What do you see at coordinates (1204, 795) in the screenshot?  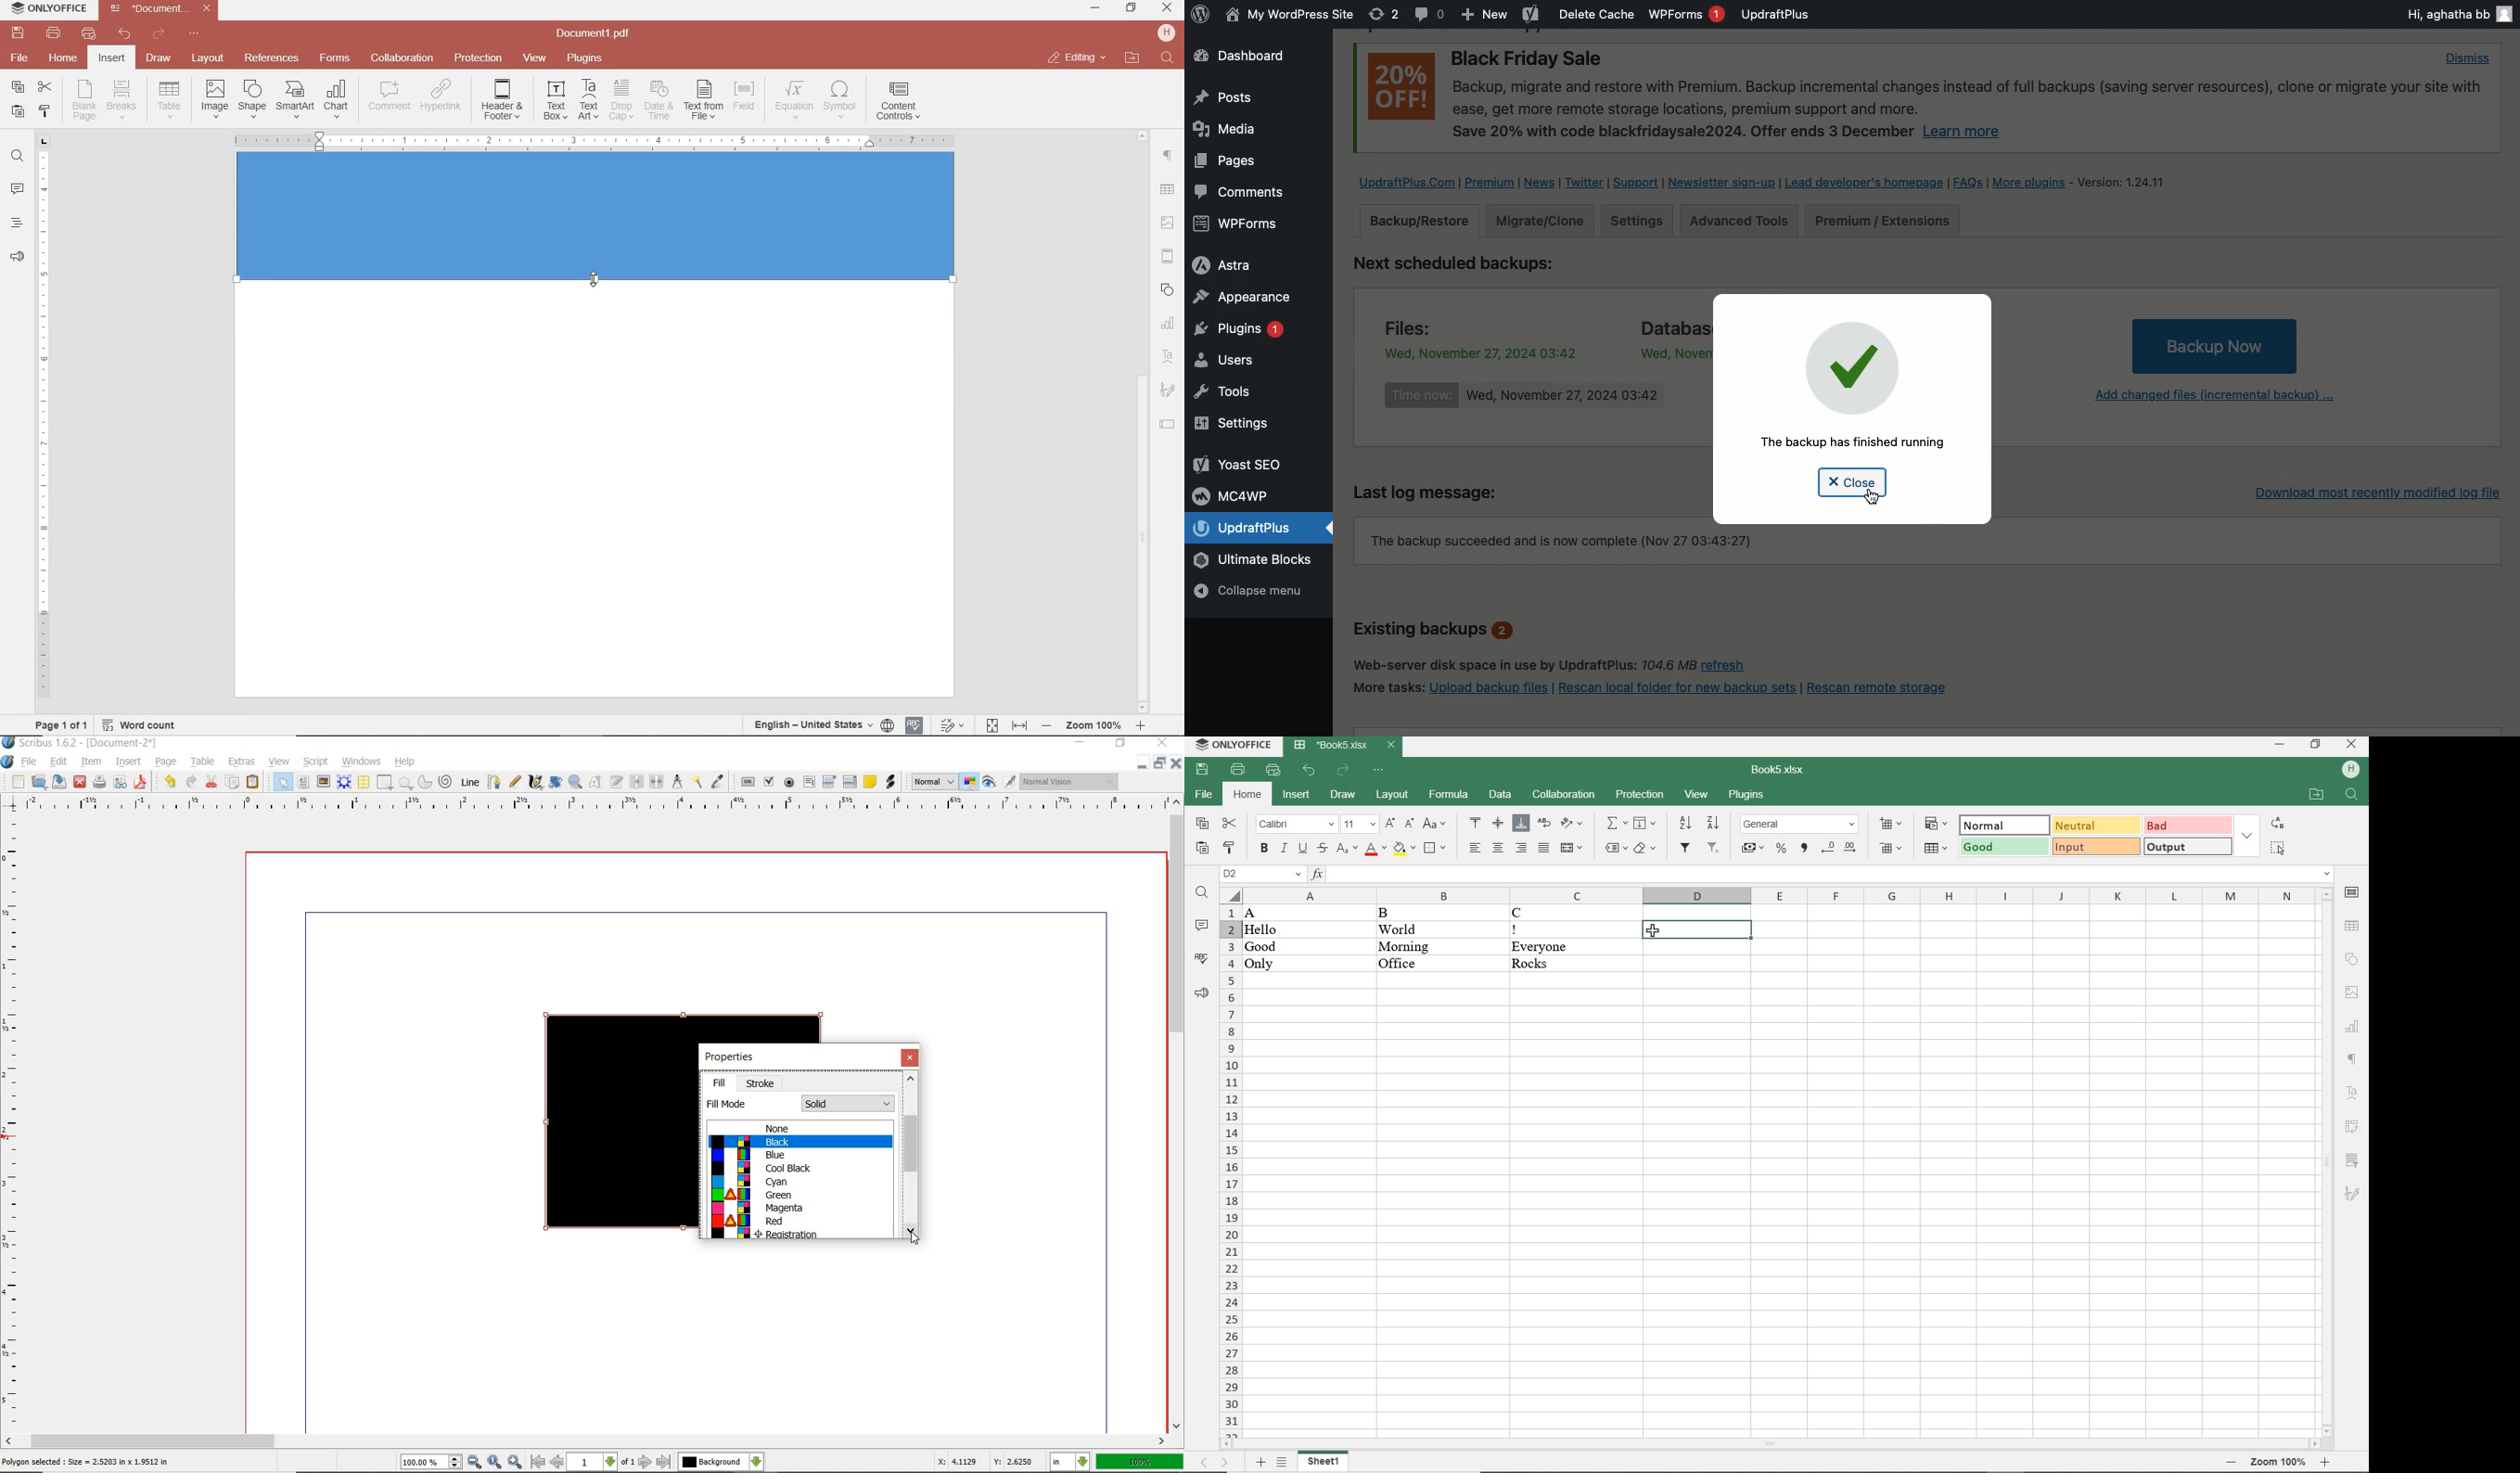 I see `file` at bounding box center [1204, 795].